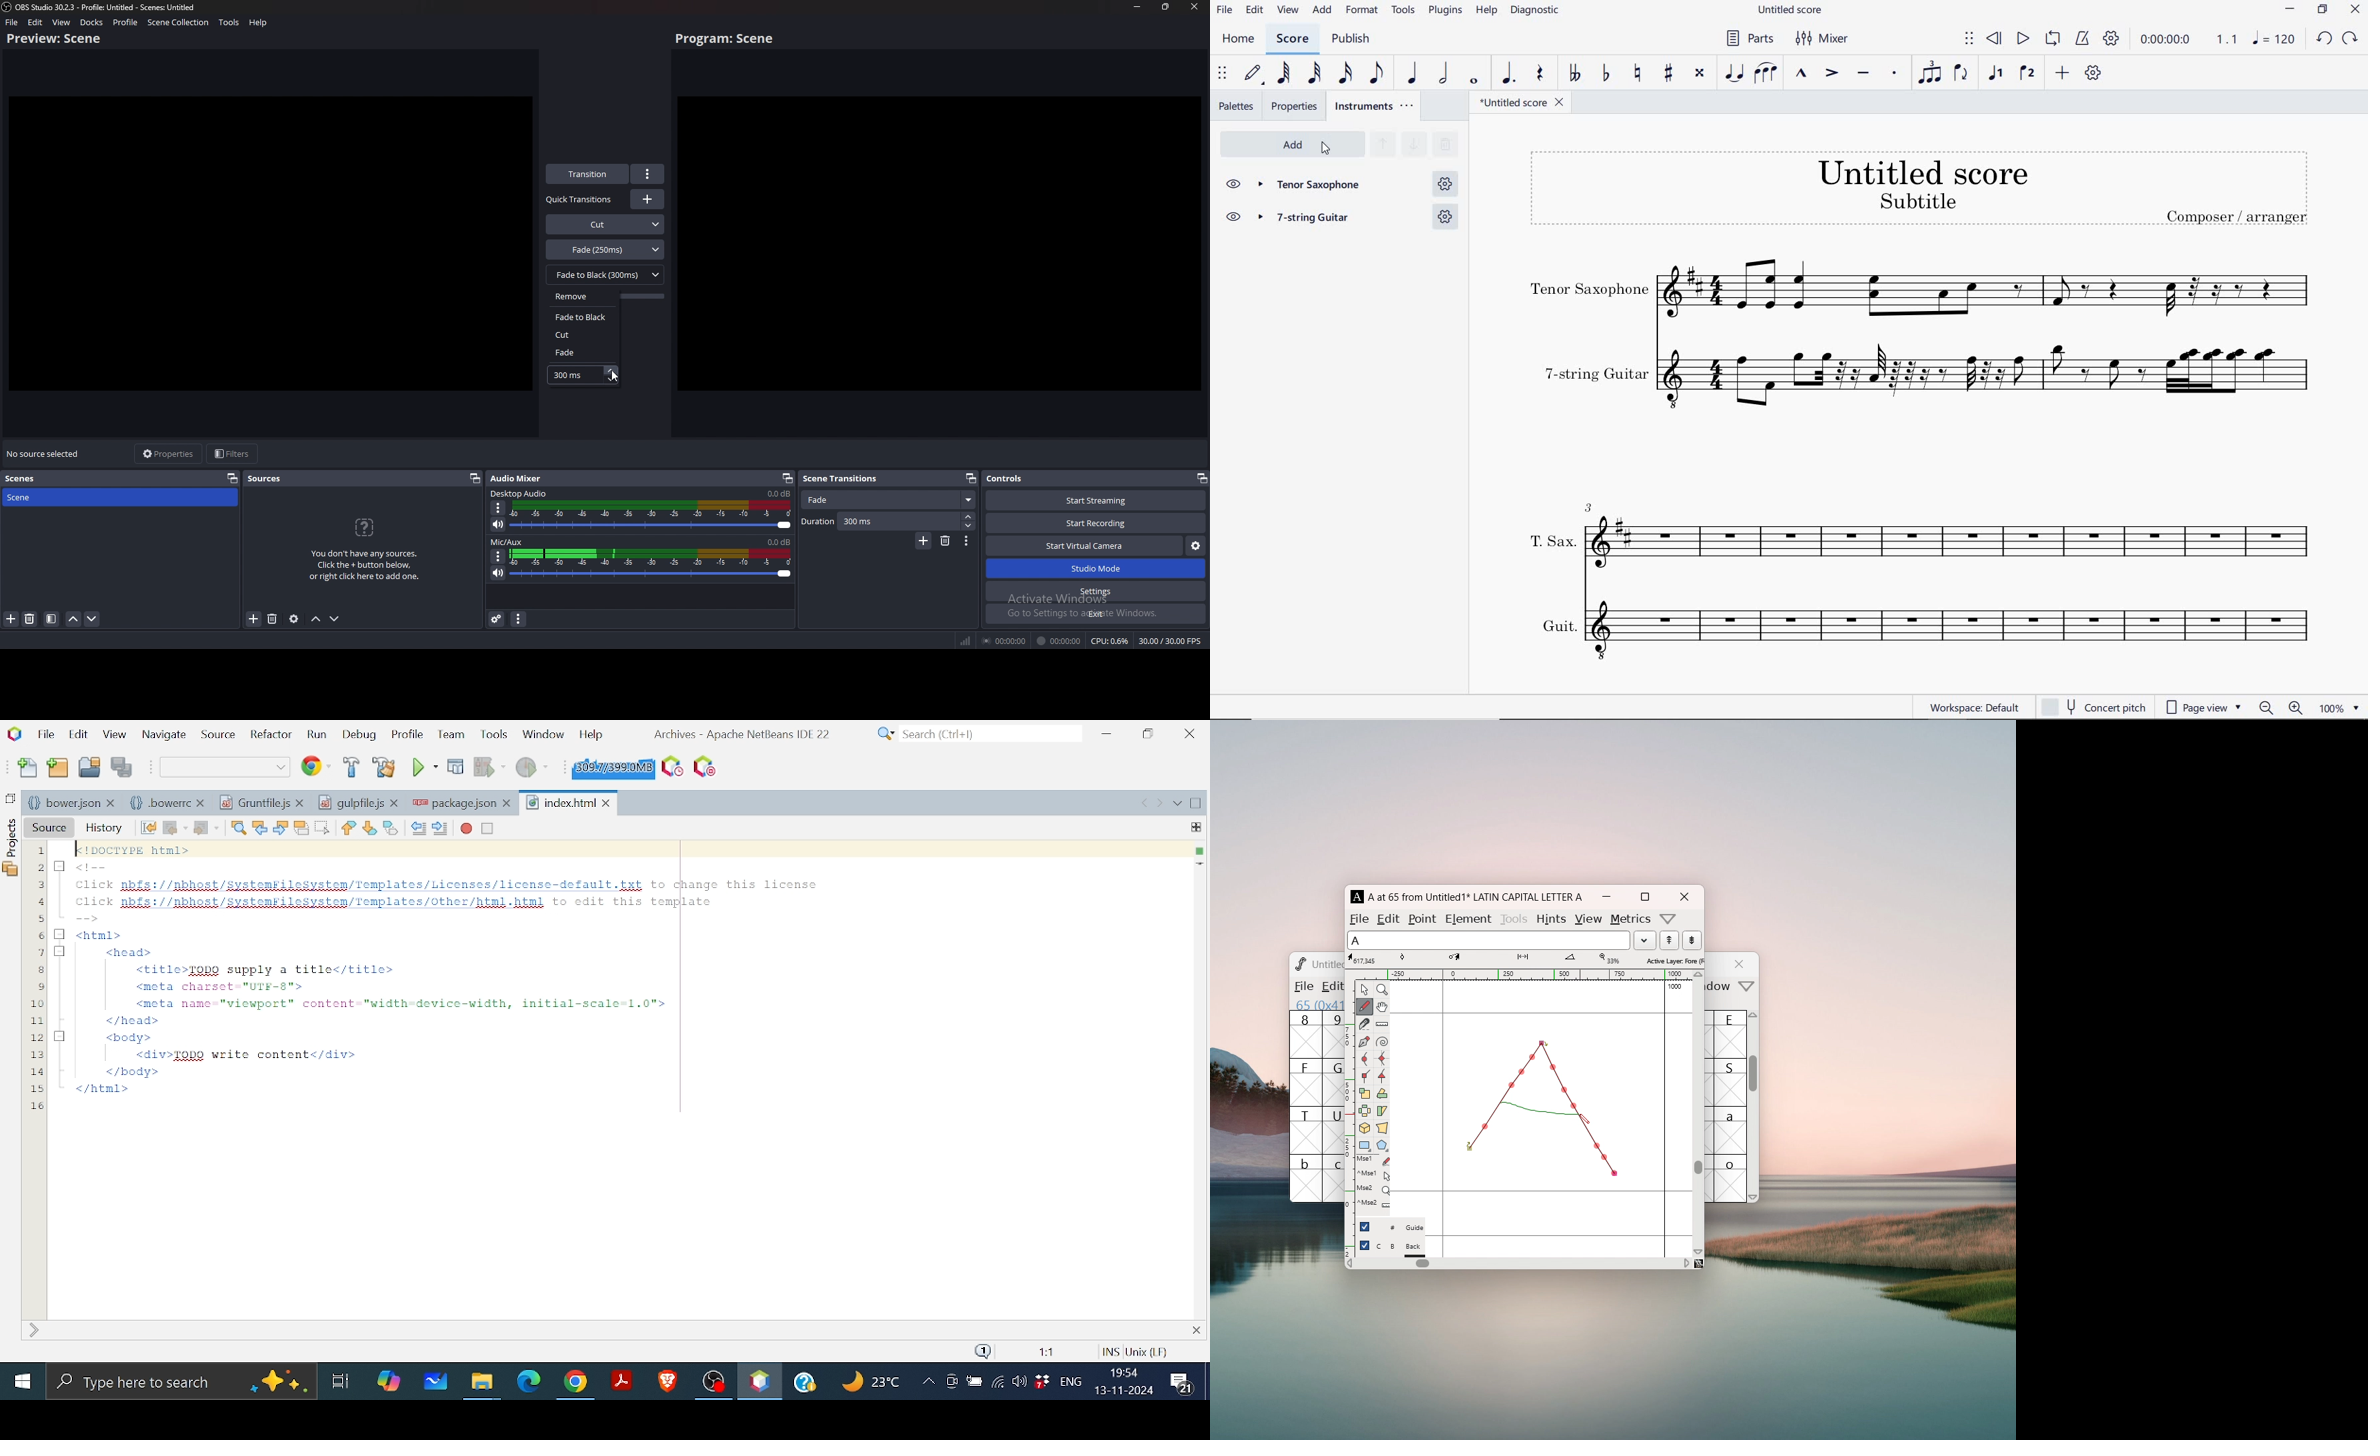 The height and width of the screenshot is (1456, 2380). I want to click on scene, so click(55, 497).